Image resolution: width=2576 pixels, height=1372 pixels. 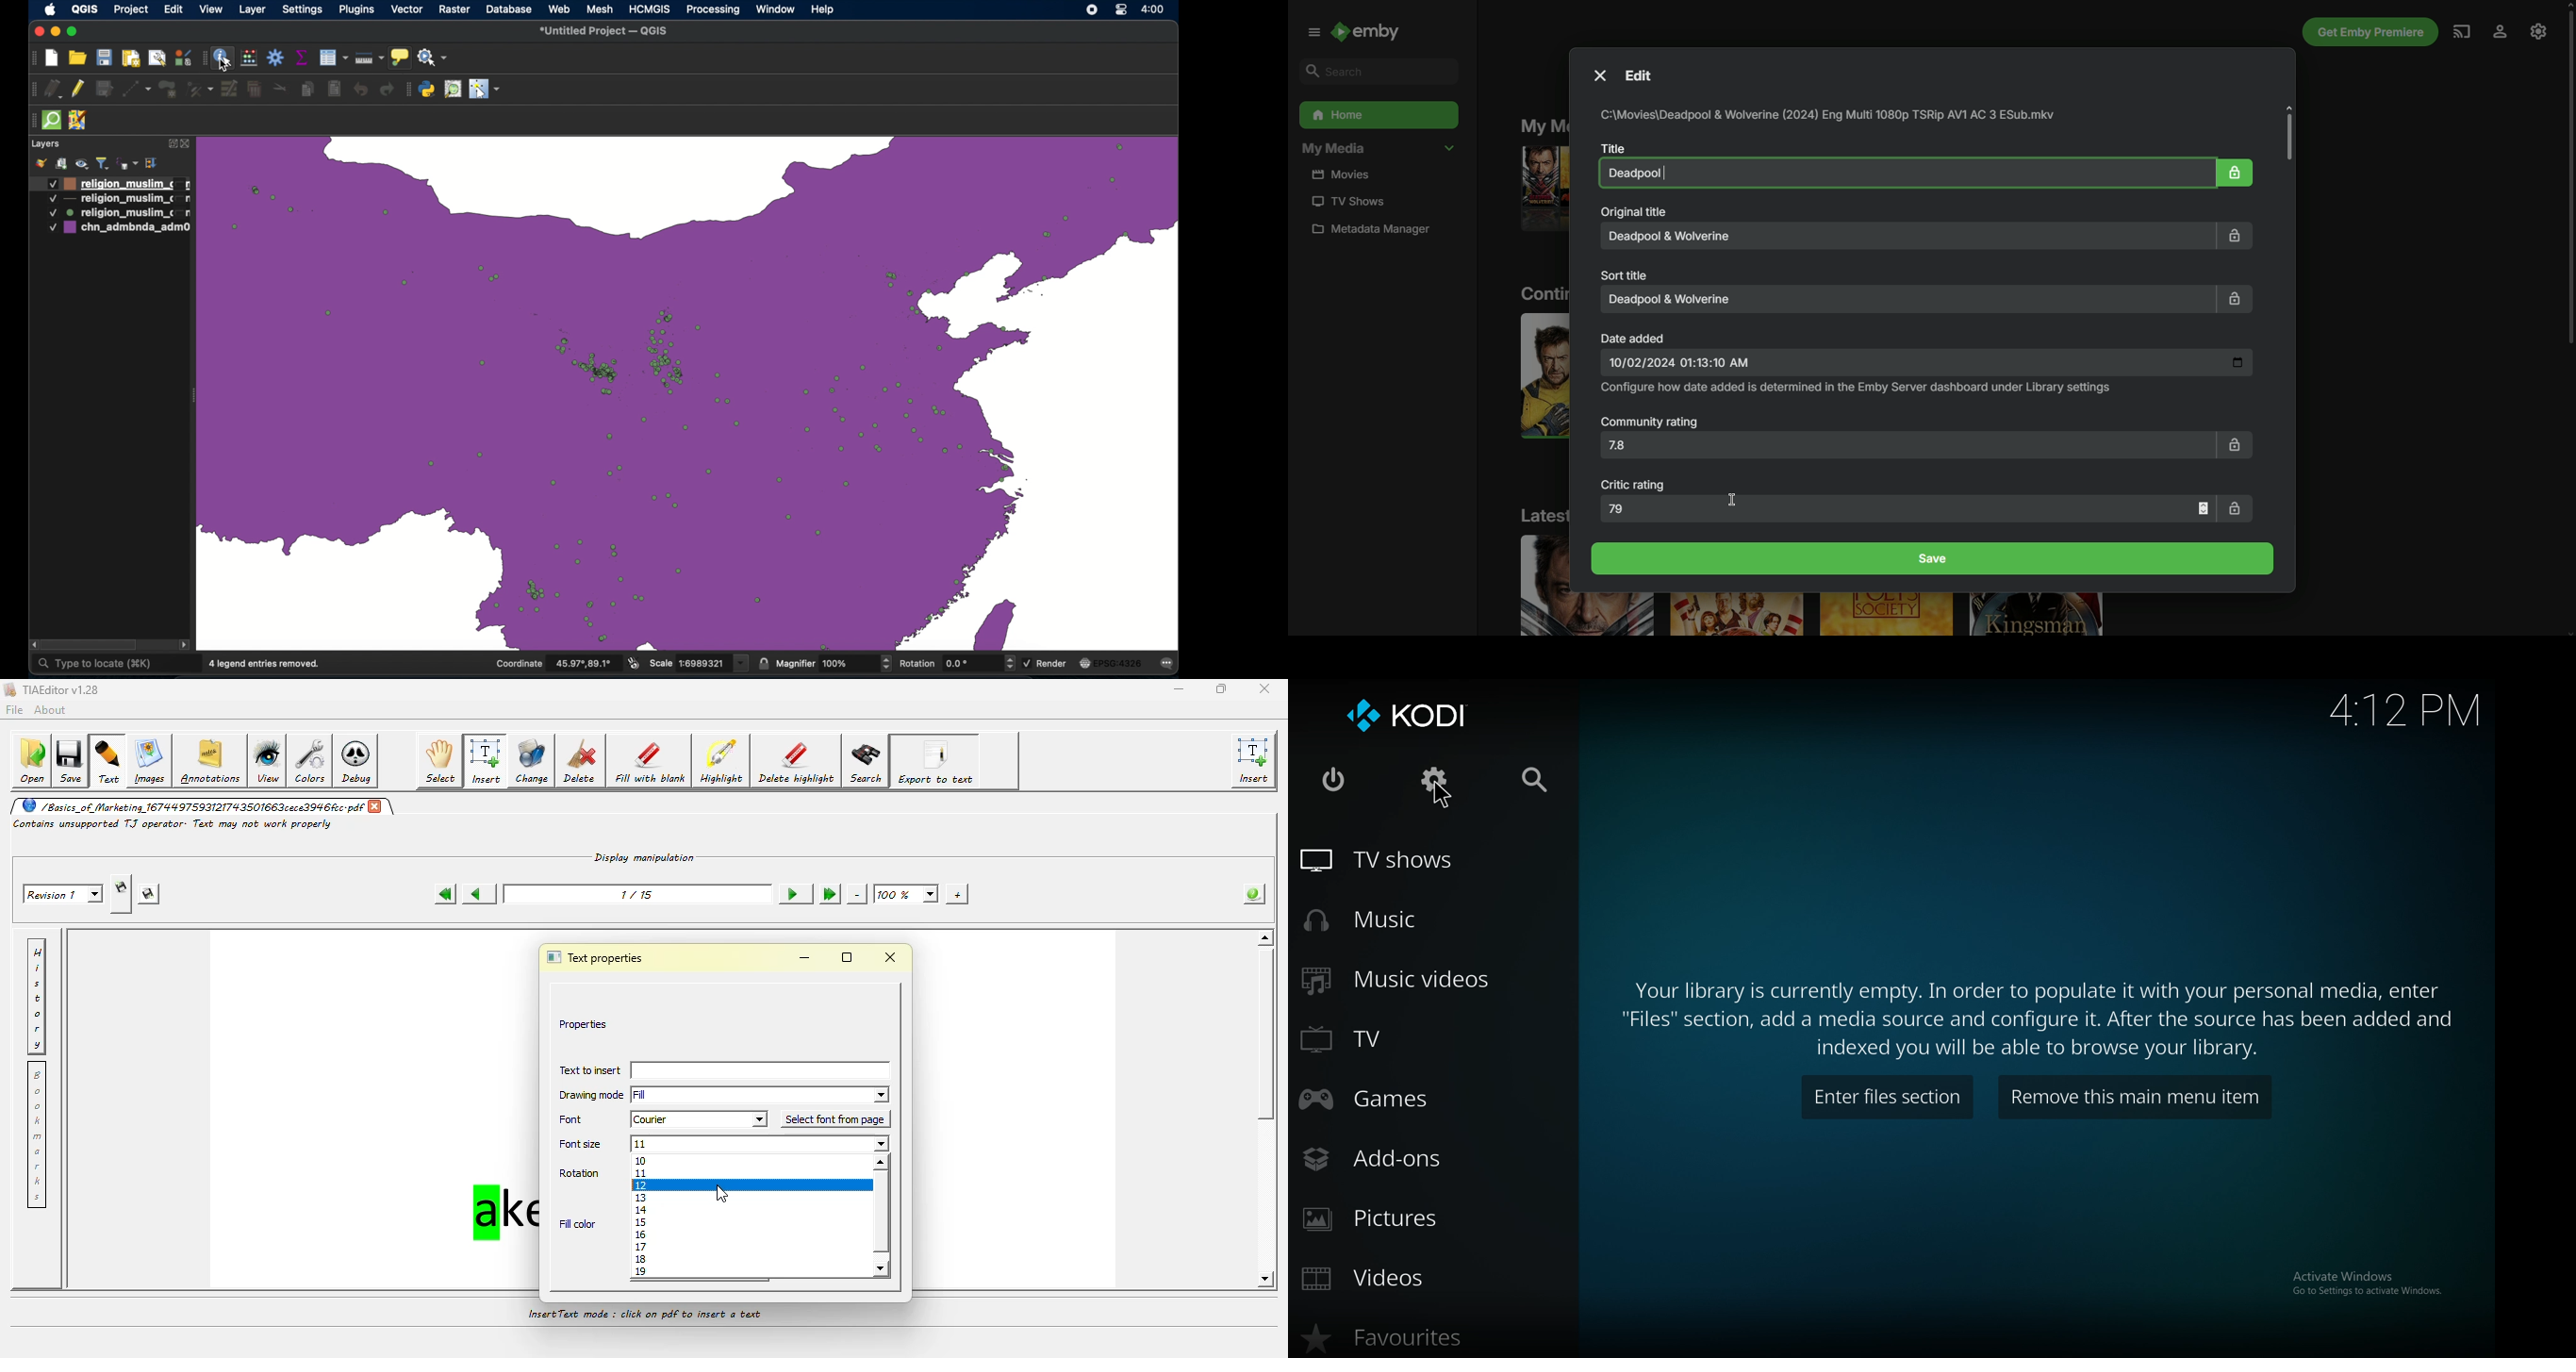 I want to click on digitize with segment, so click(x=138, y=88).